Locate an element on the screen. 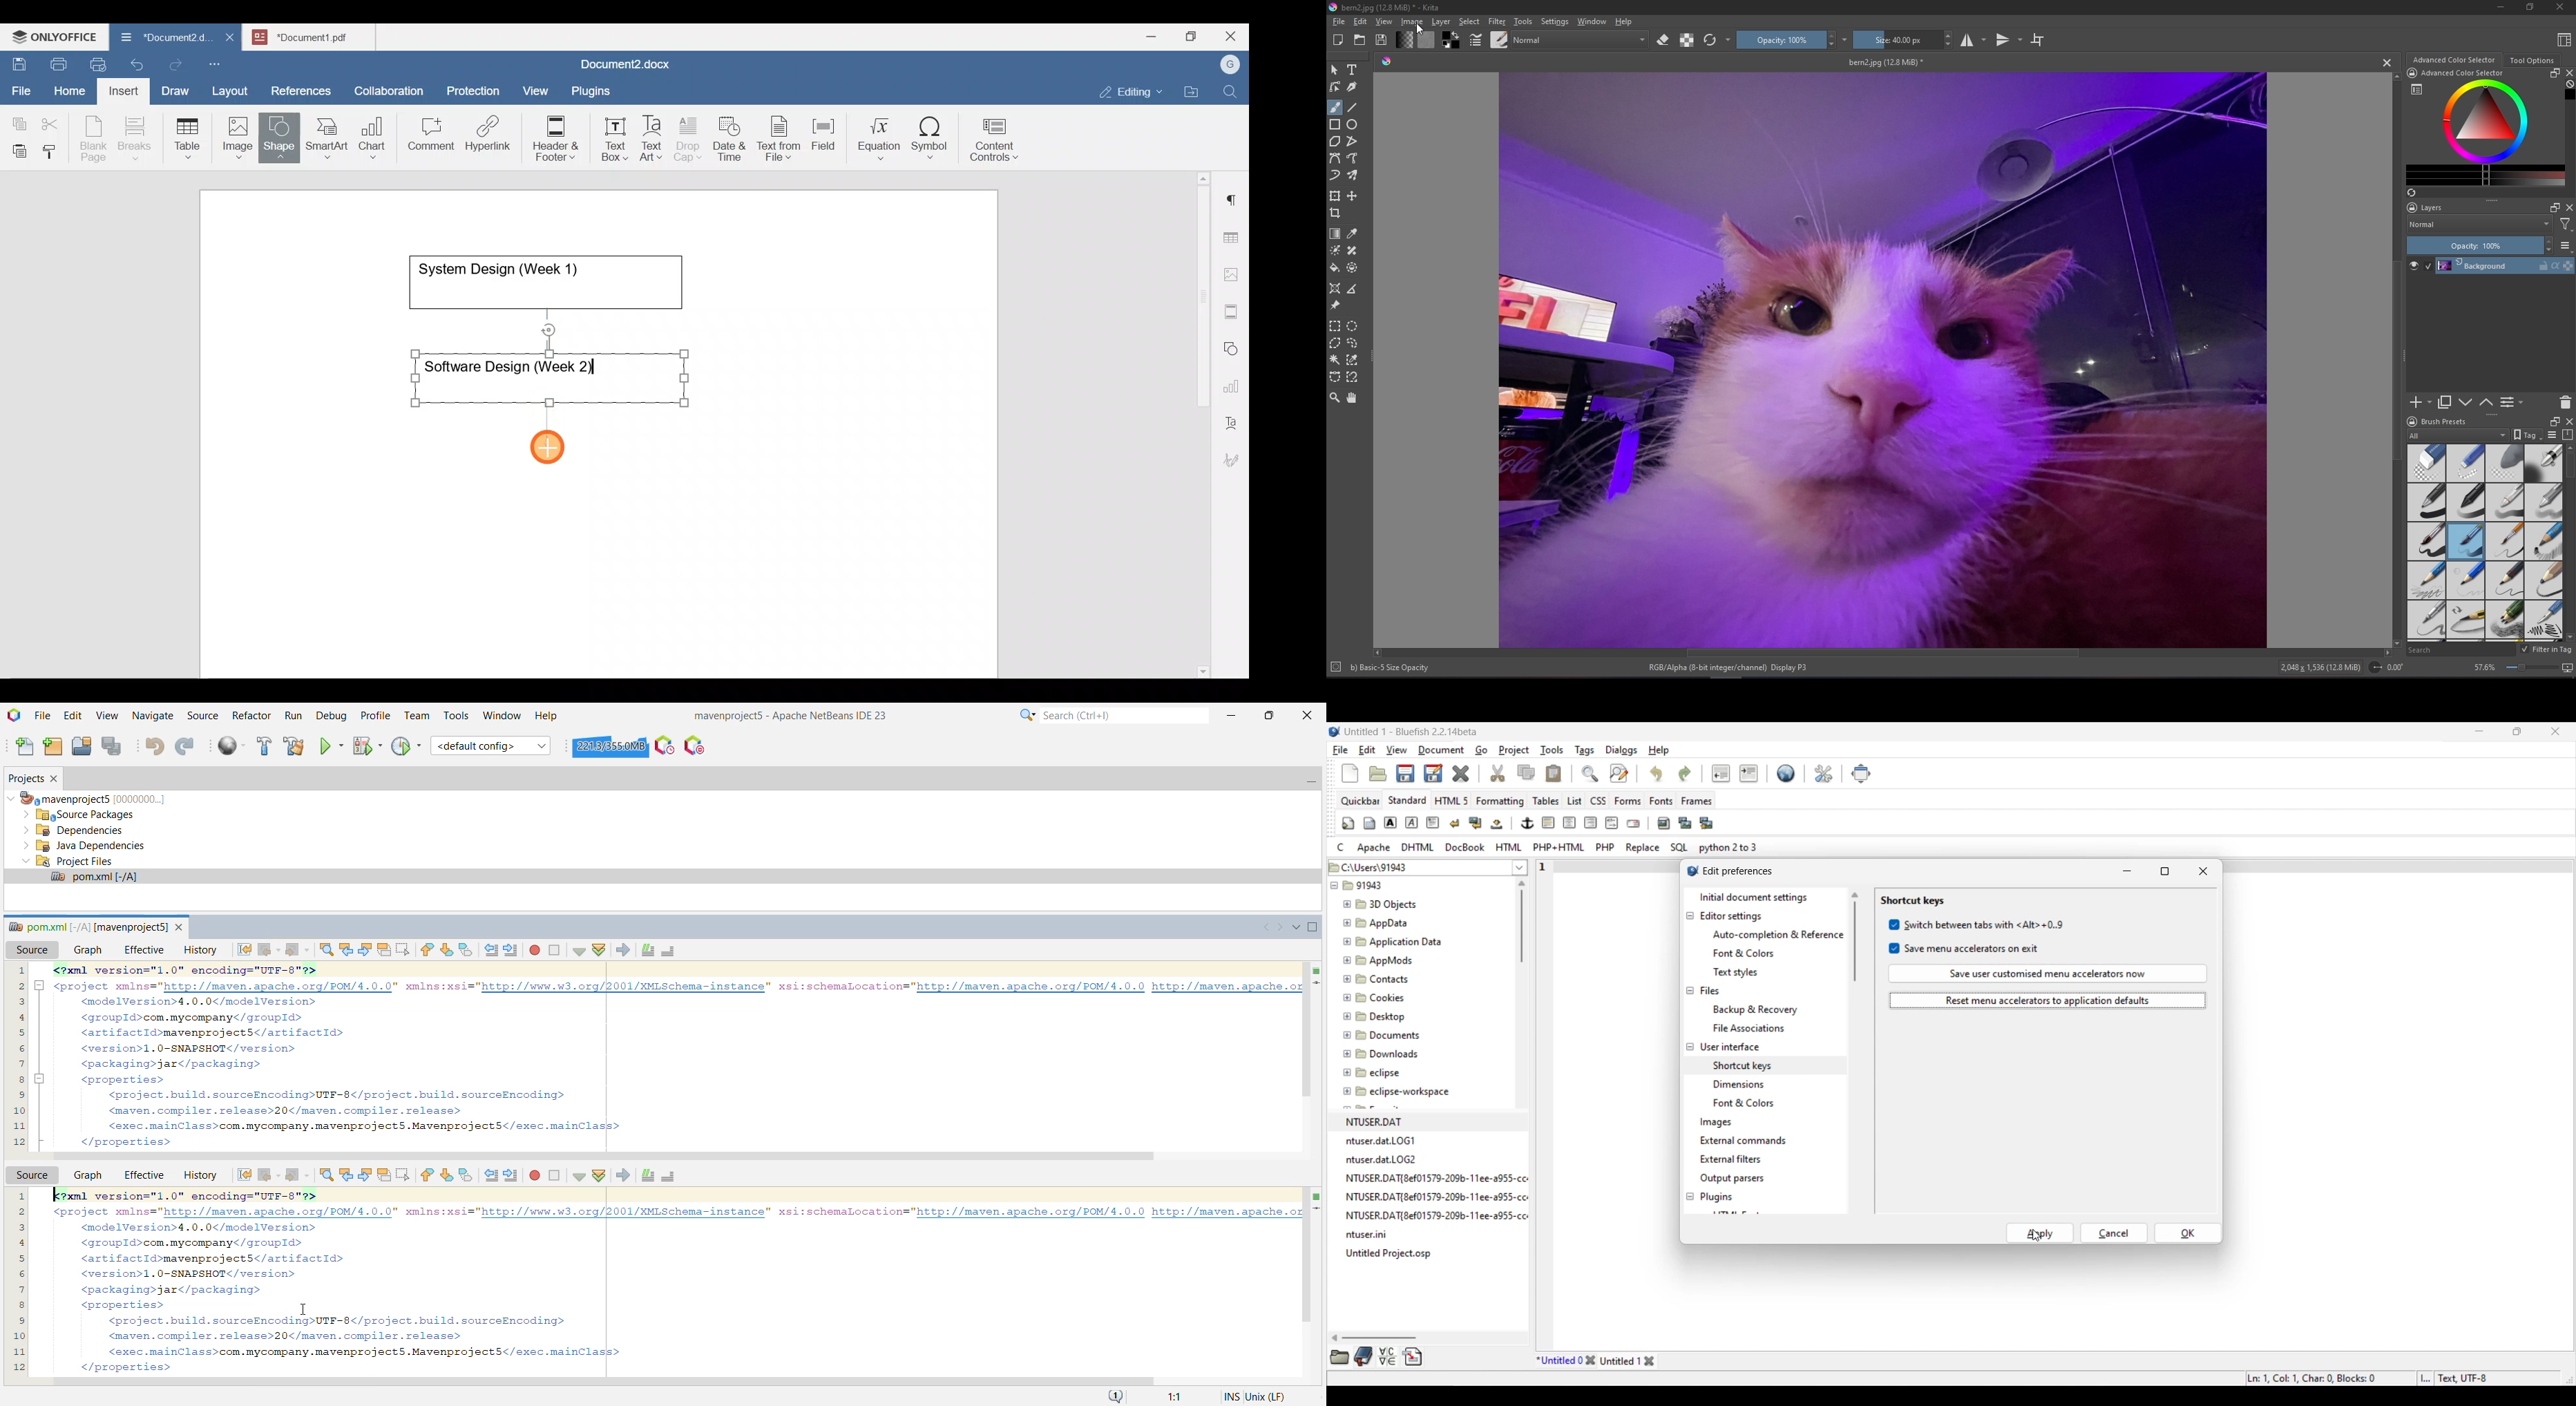 Image resolution: width=2576 pixels, height=1428 pixels. More tool options is located at coordinates (1376, 1357).